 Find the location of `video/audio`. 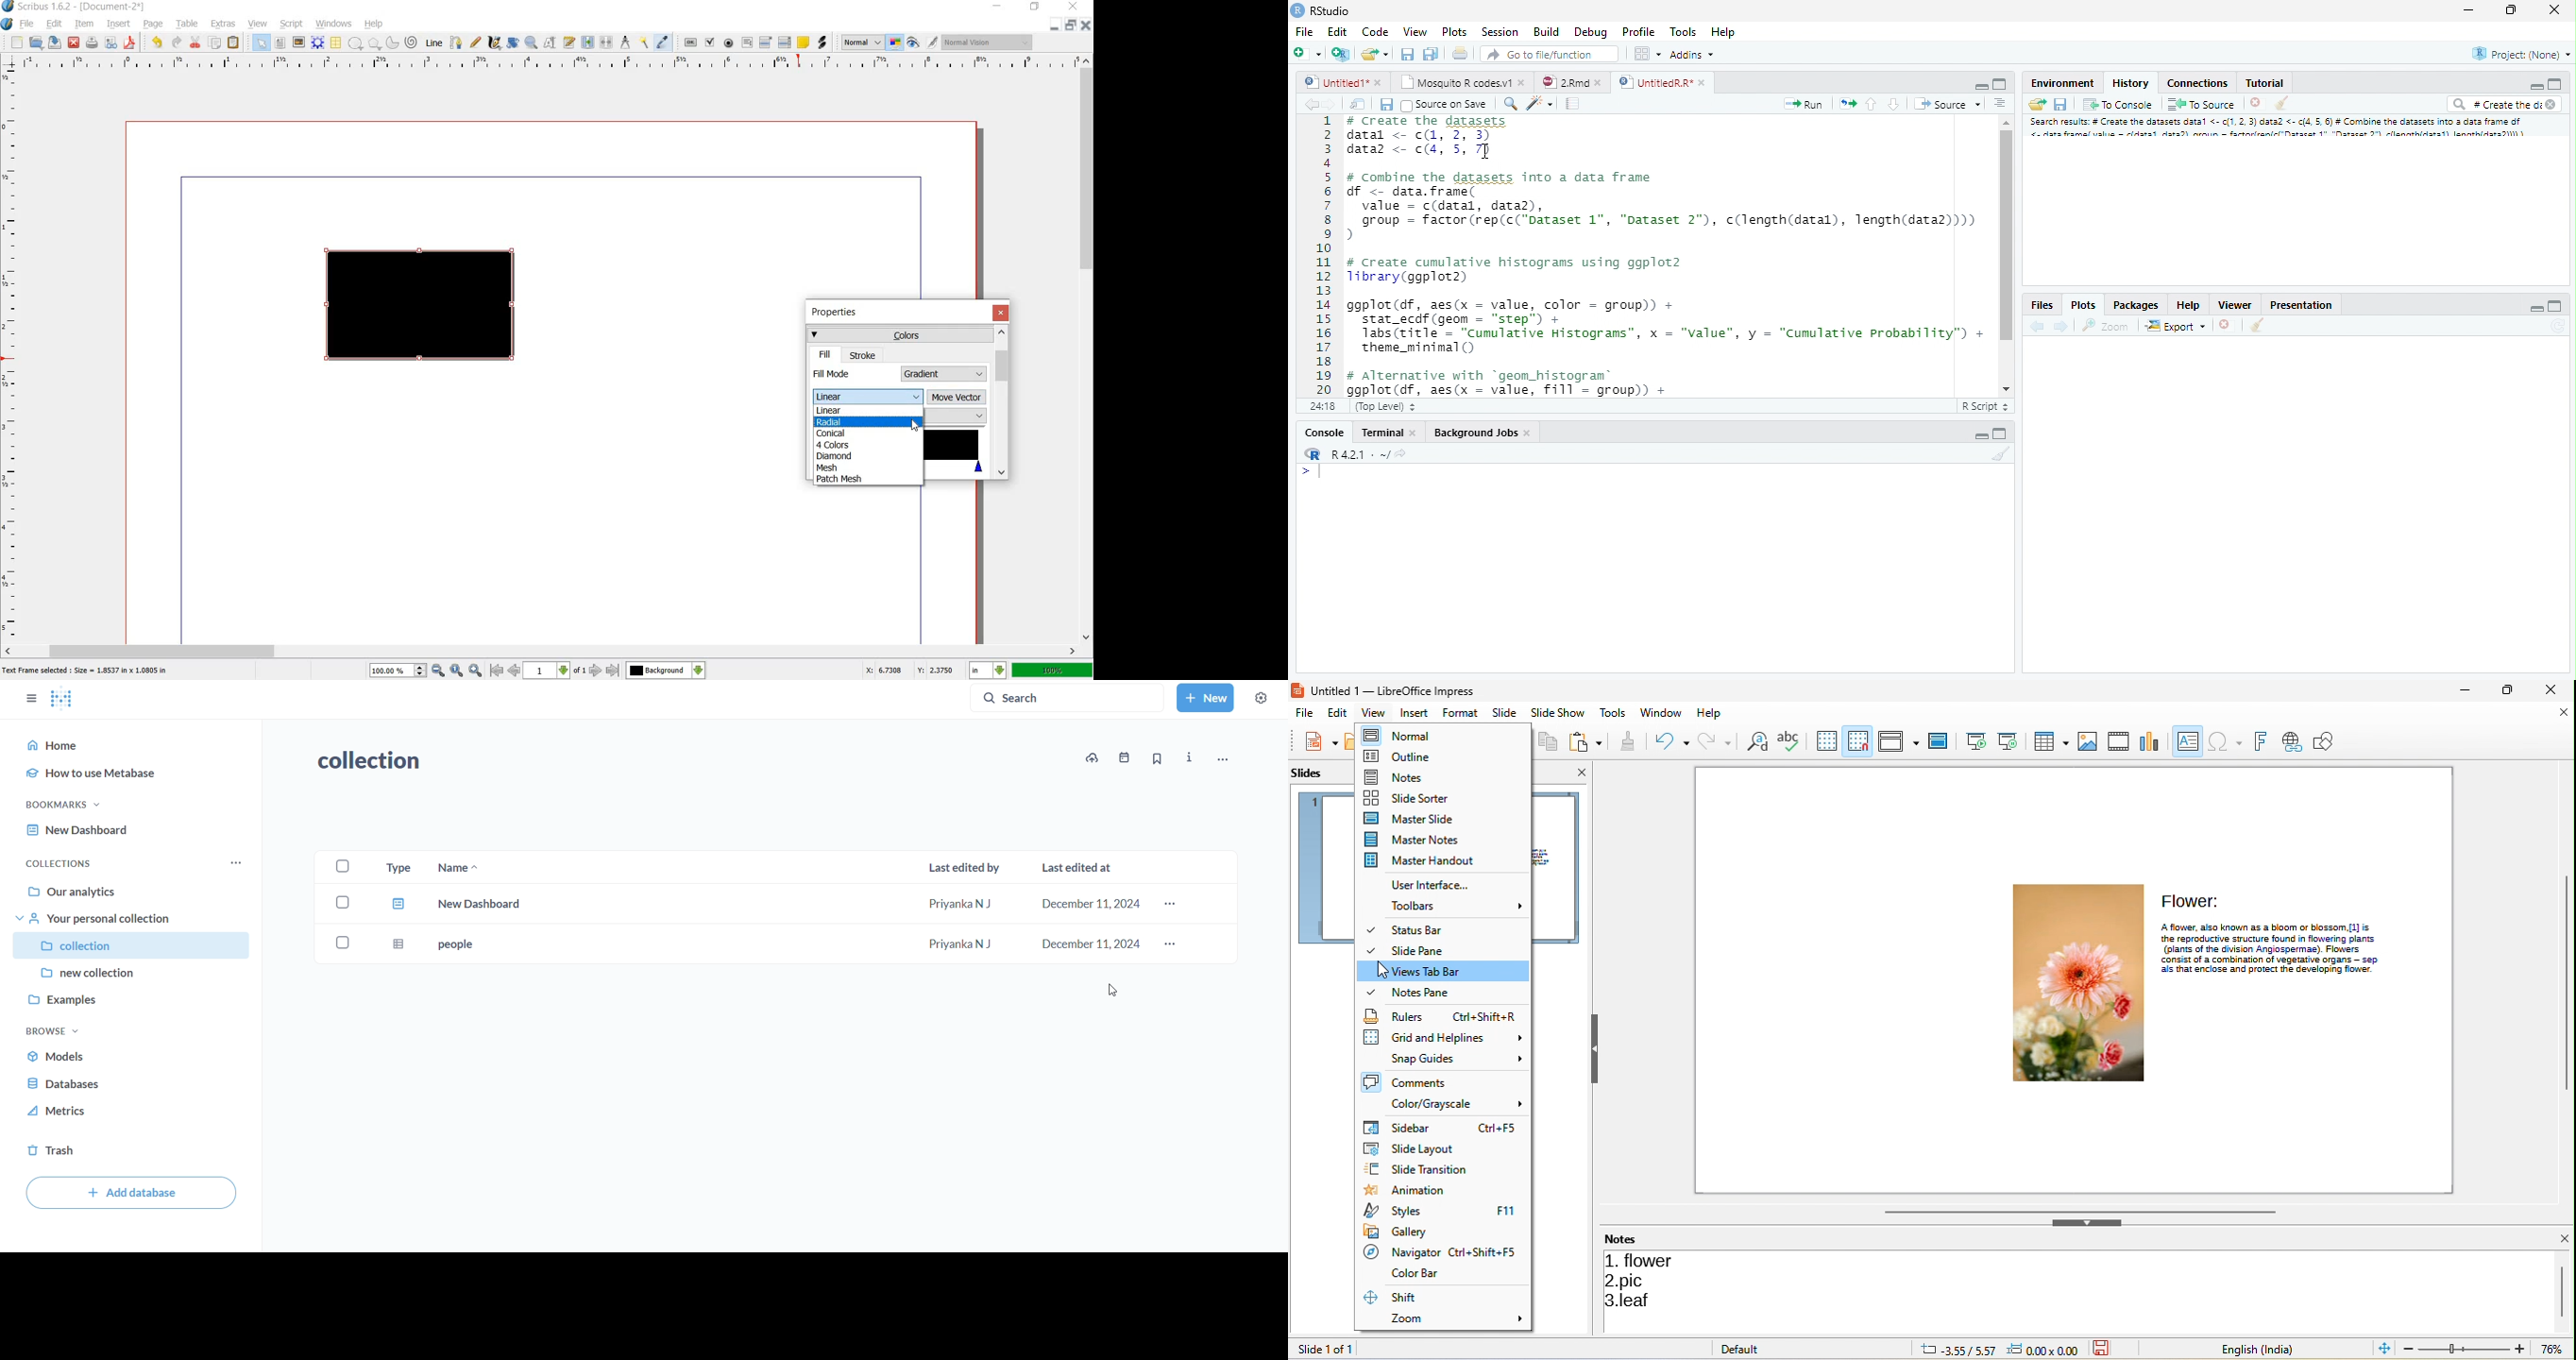

video/audio is located at coordinates (2118, 739).